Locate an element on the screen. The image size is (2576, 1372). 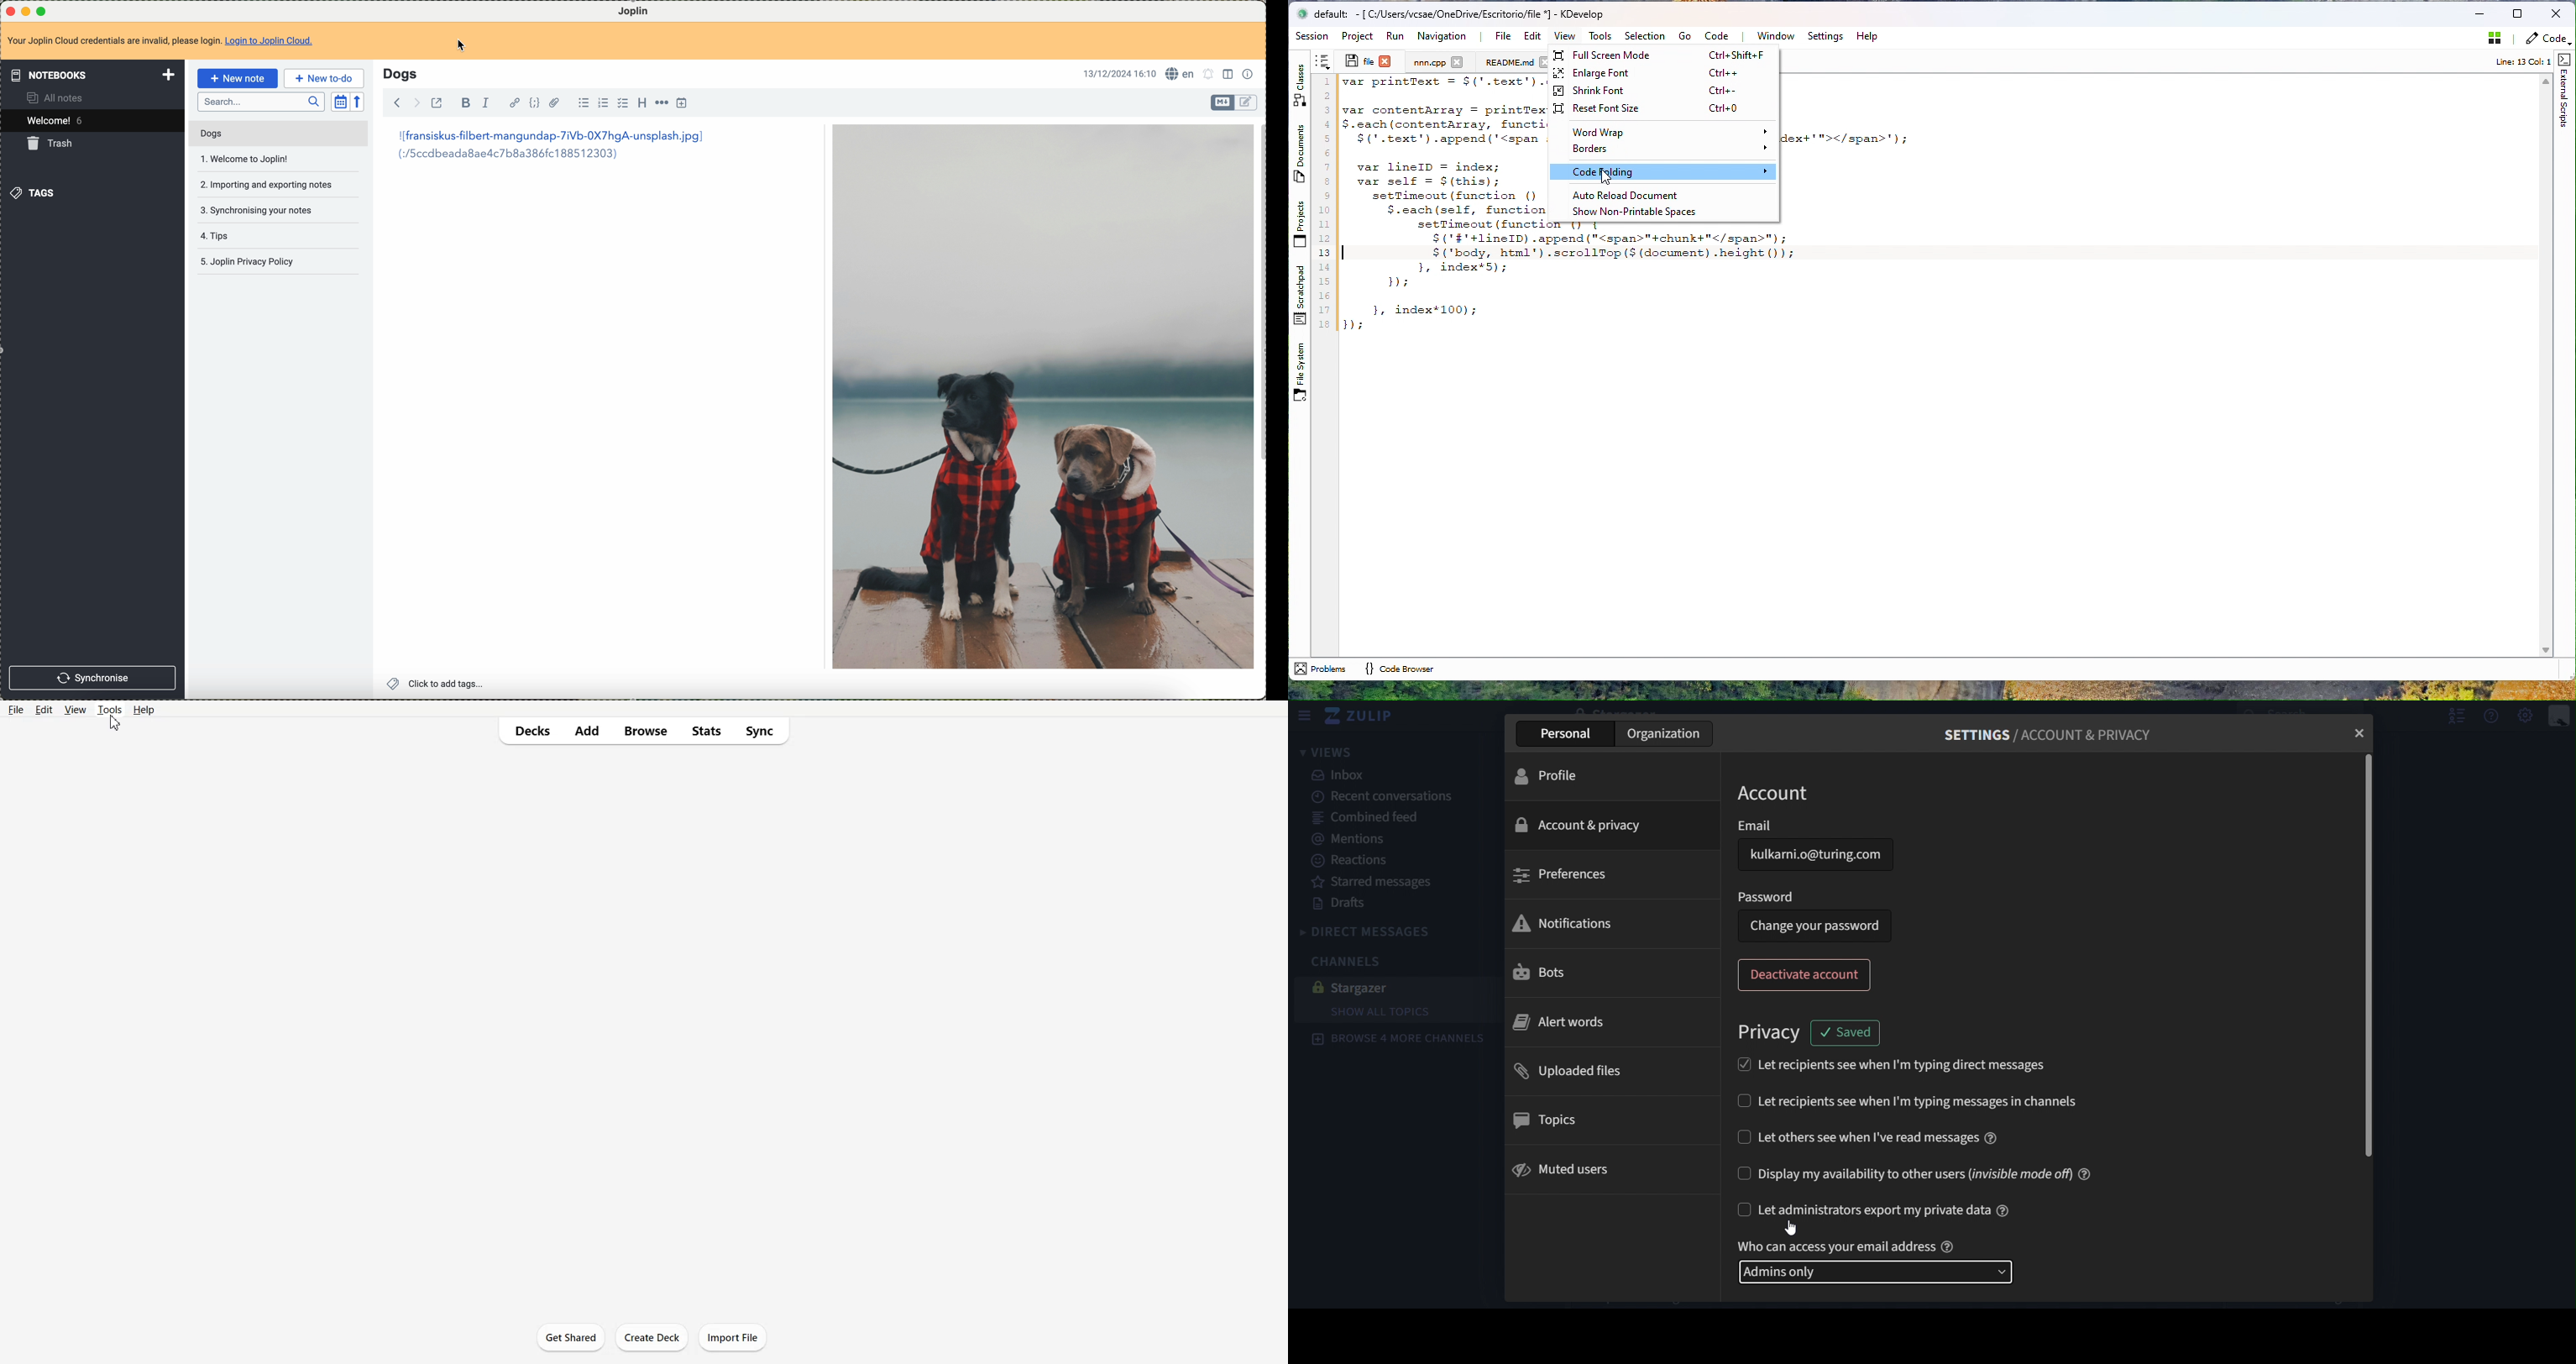
Edit is located at coordinates (44, 710).